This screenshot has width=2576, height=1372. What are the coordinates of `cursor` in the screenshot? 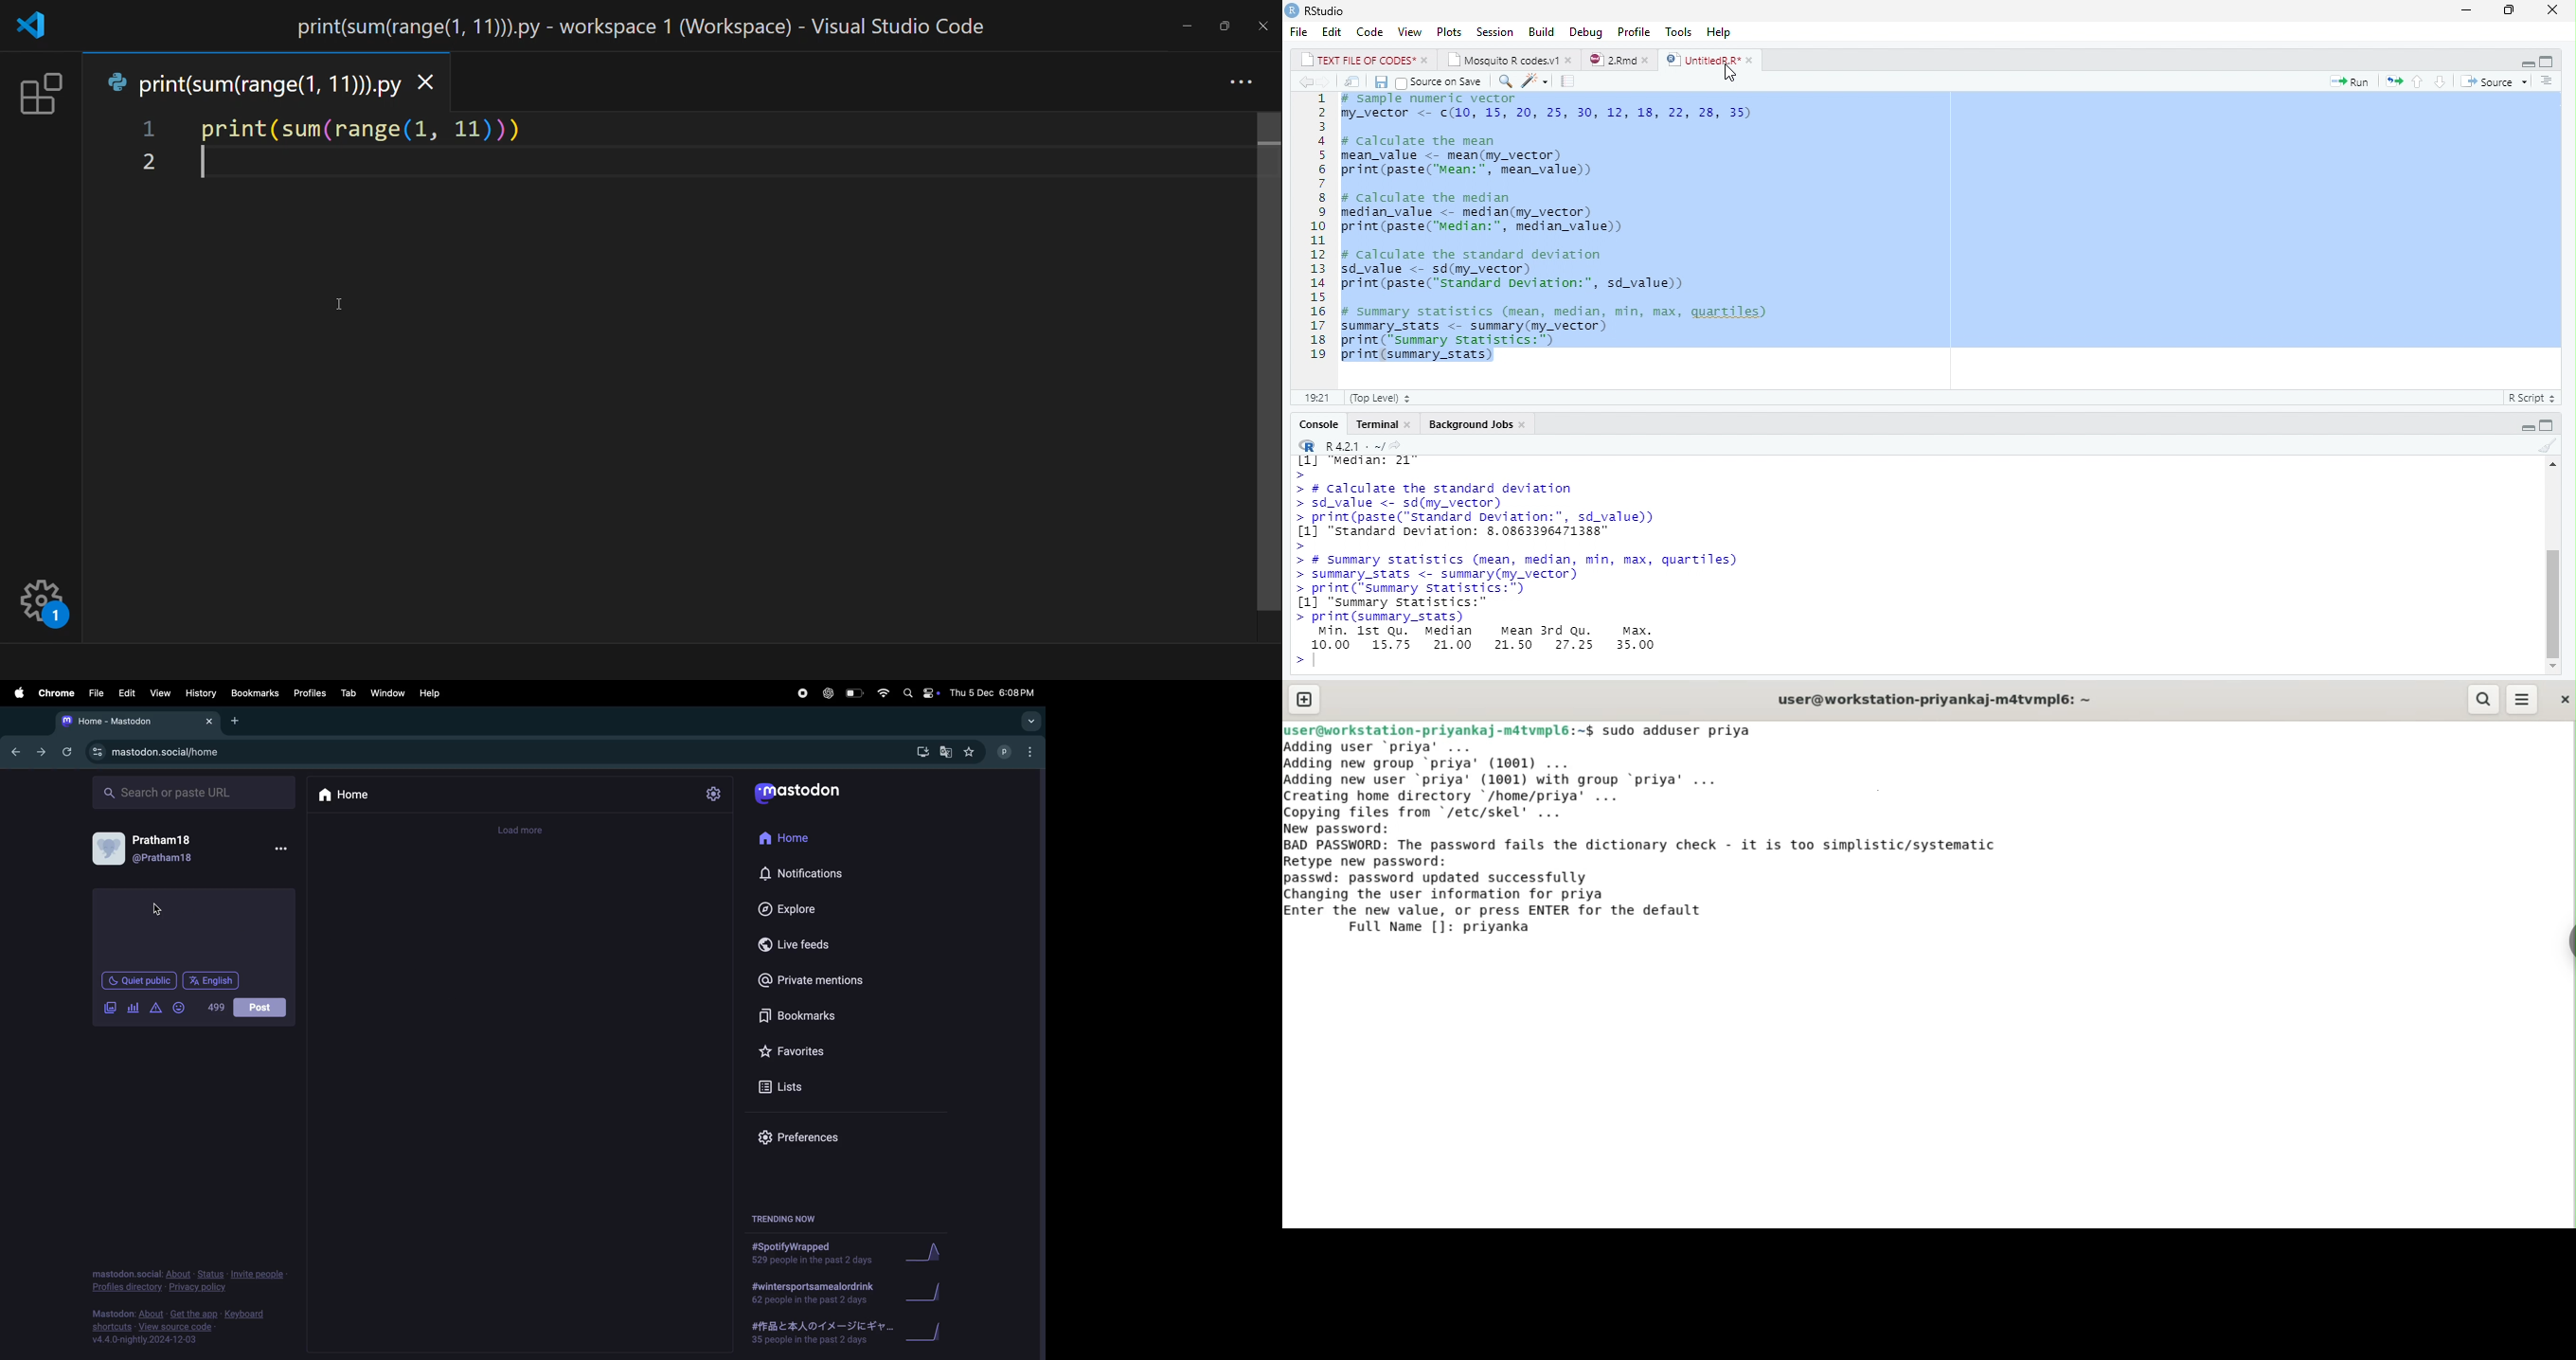 It's located at (147, 913).